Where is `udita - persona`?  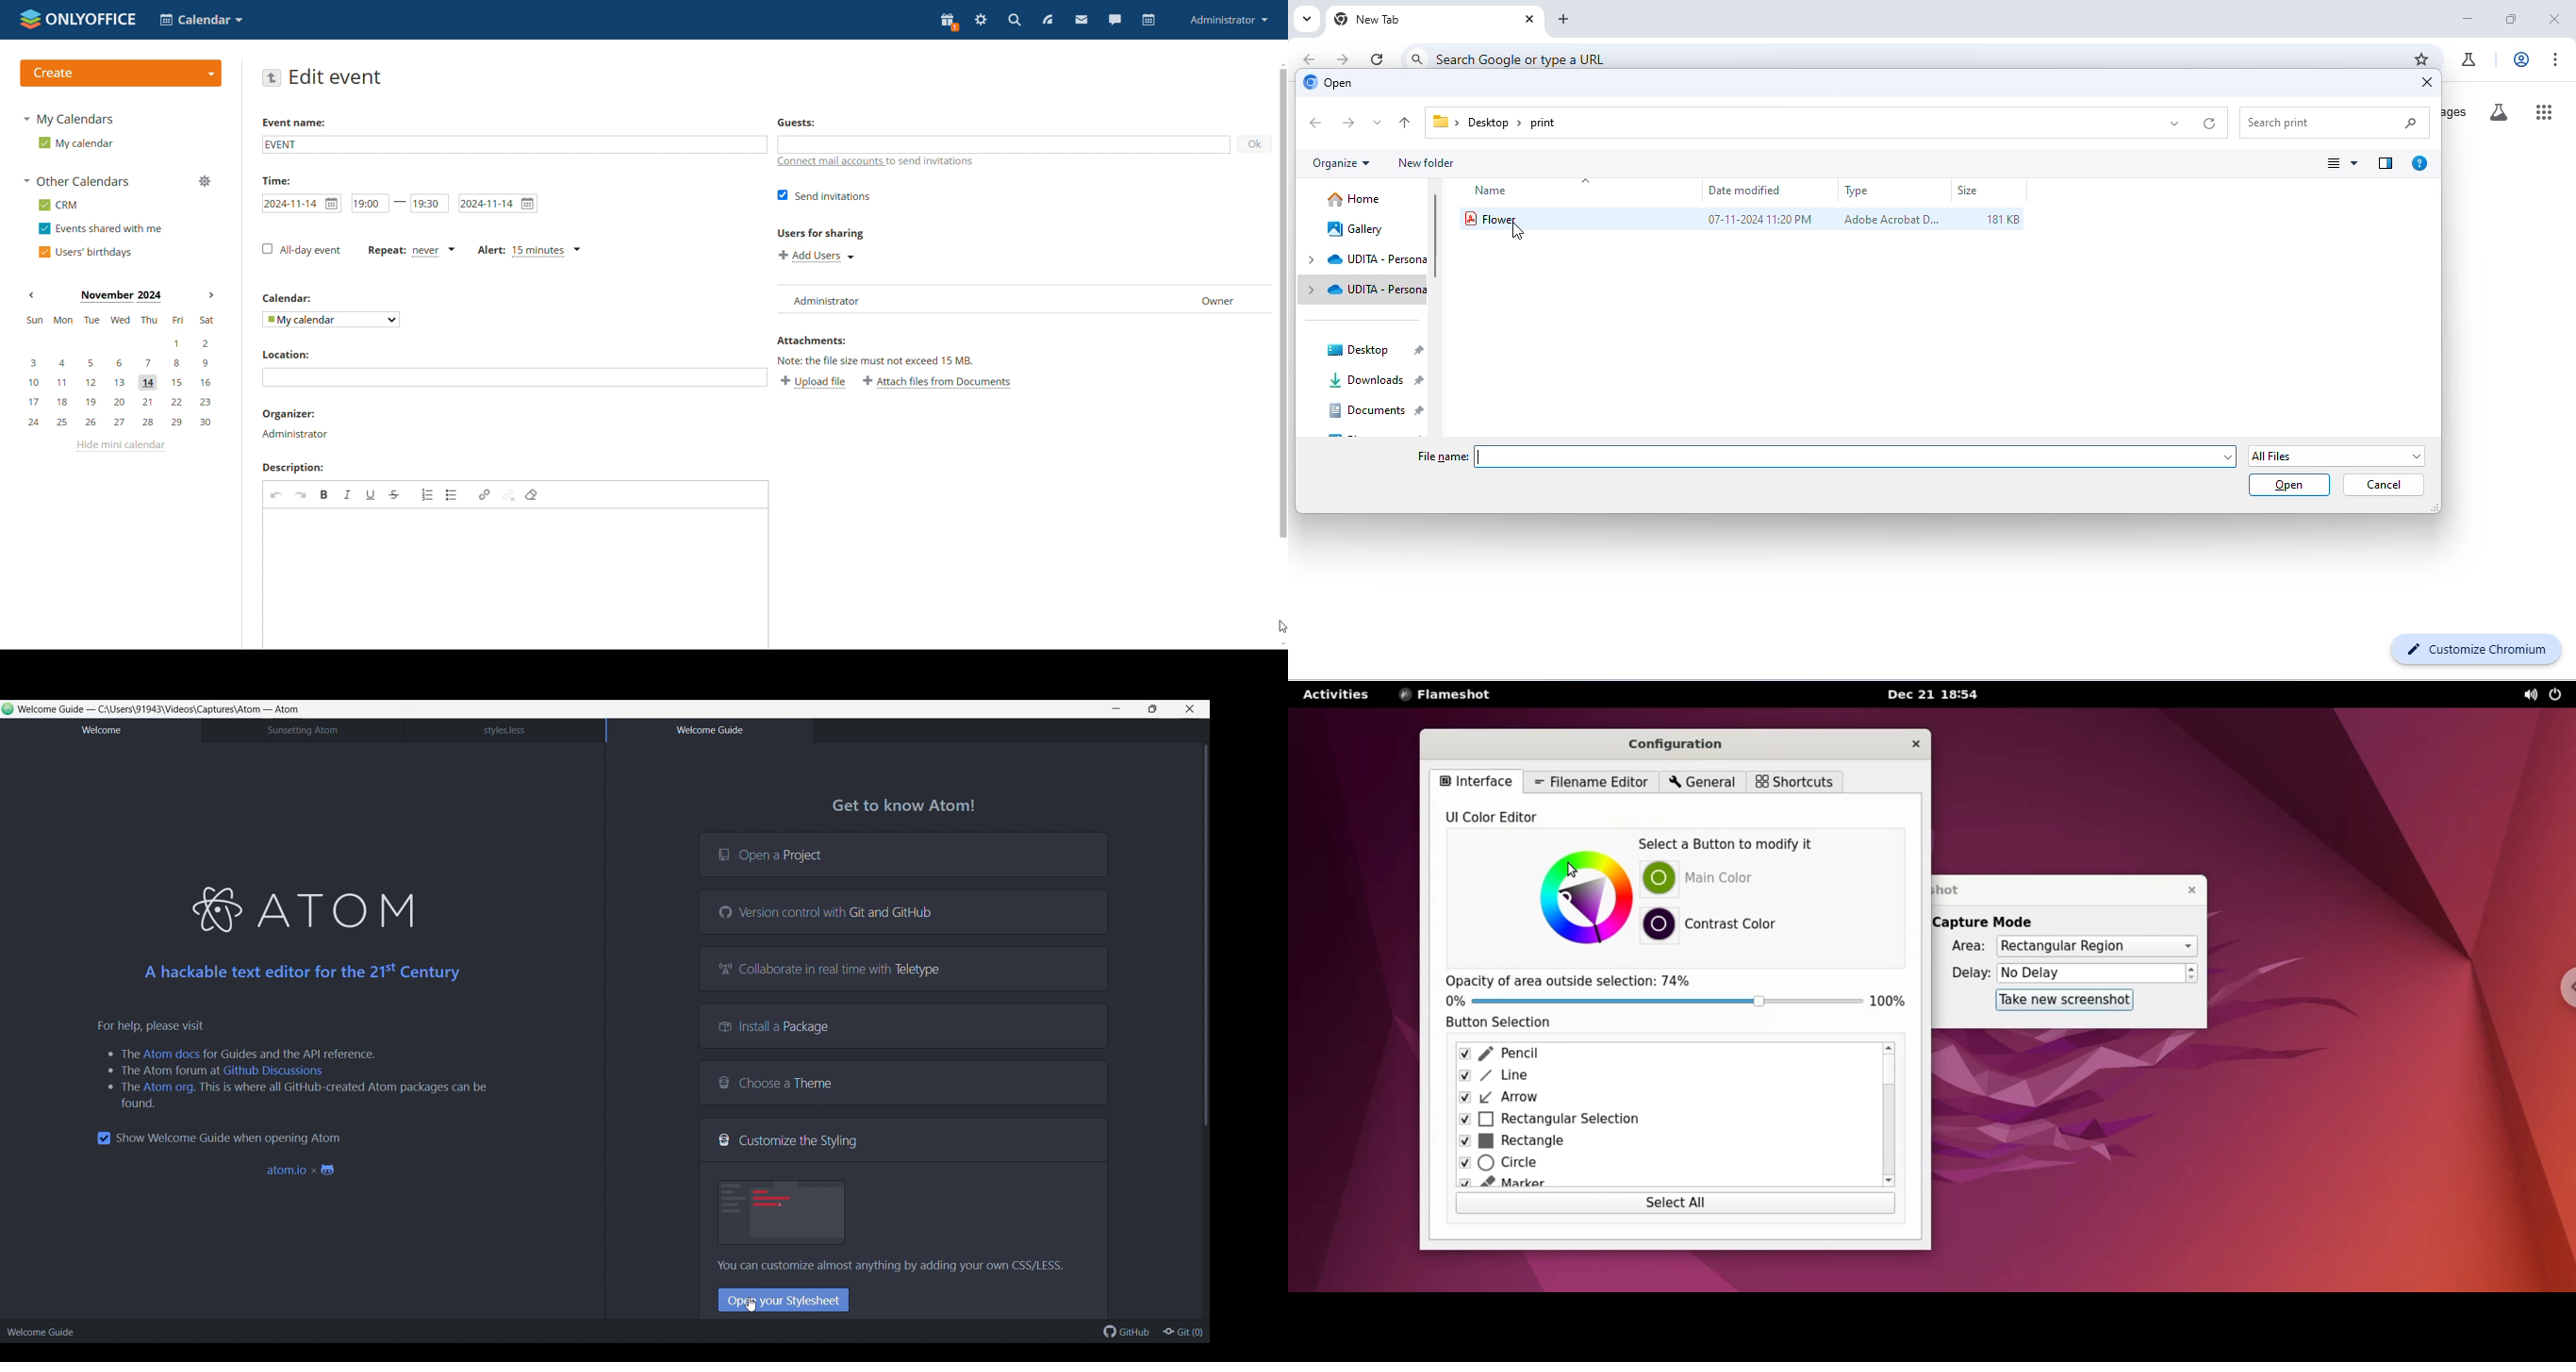
udita - persona is located at coordinates (1377, 289).